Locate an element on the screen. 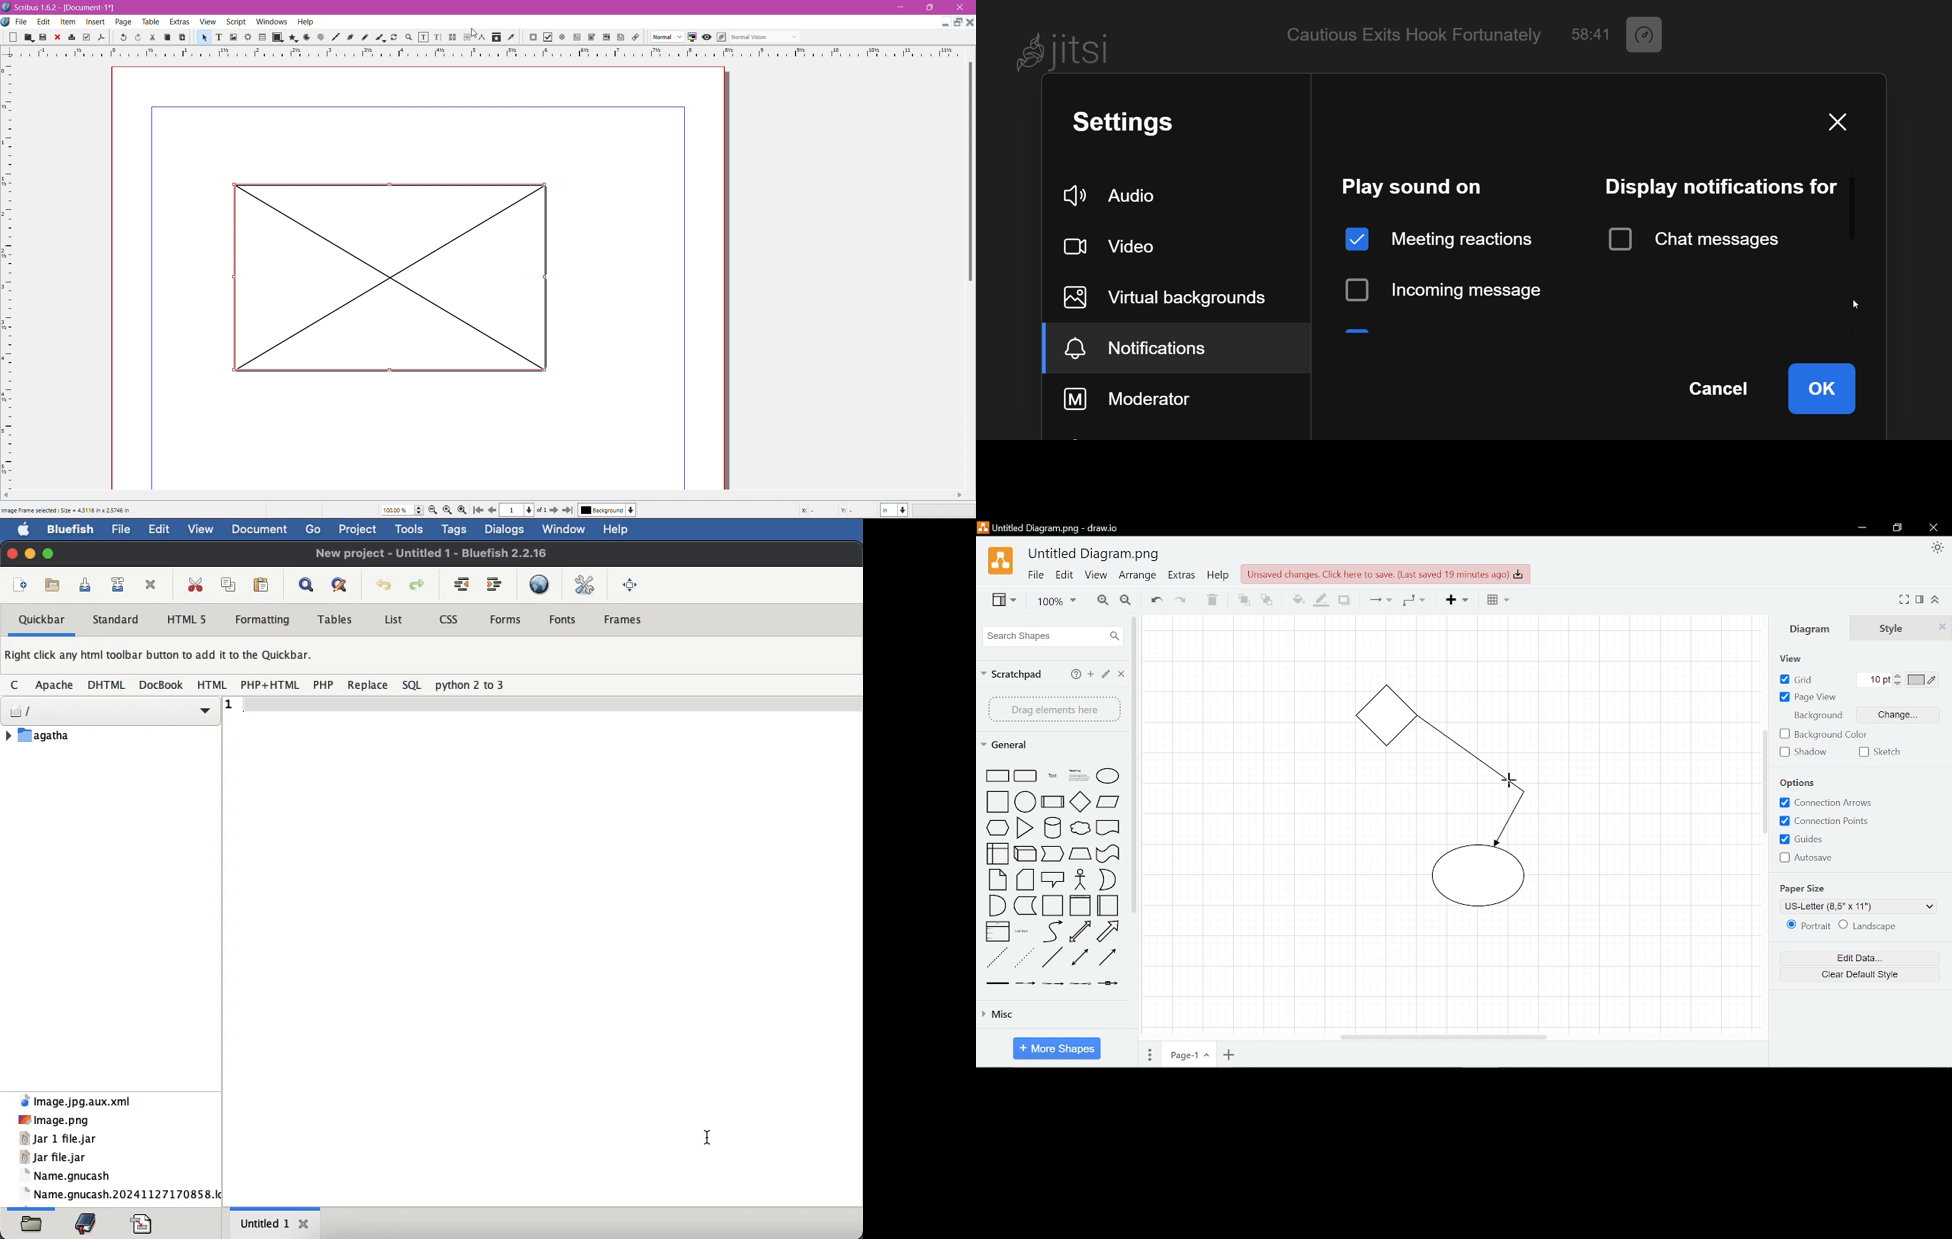  Expand/collapse is located at coordinates (1938, 600).